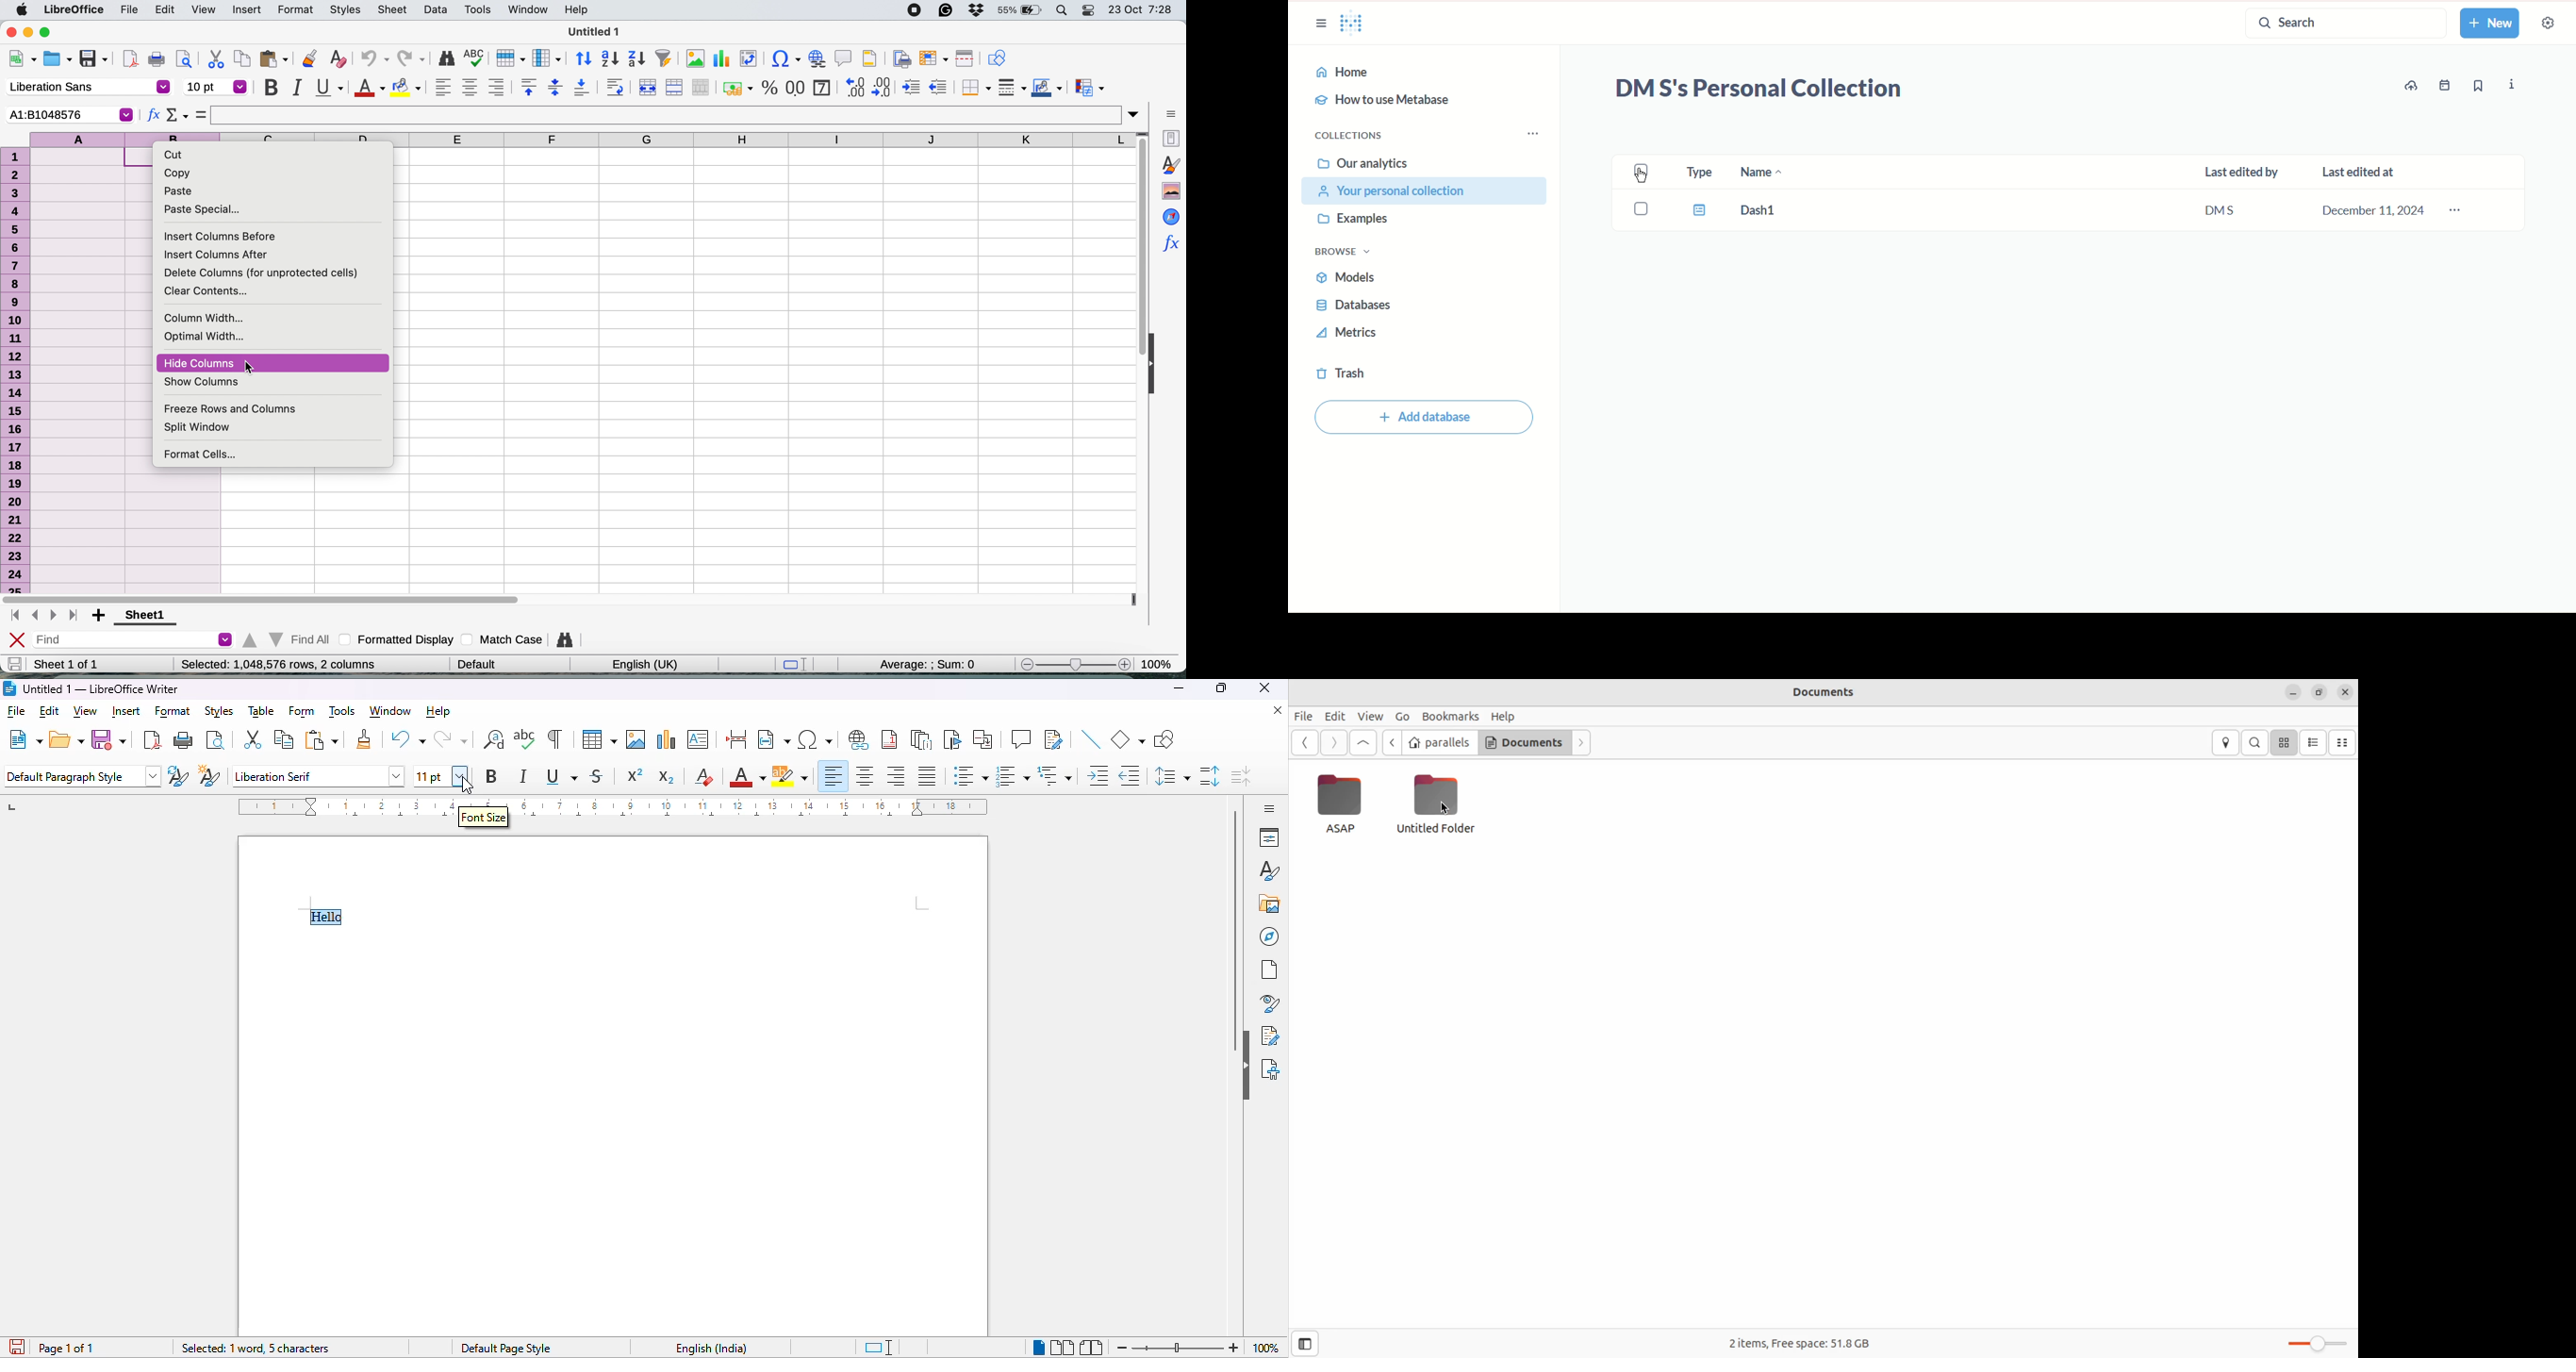  Describe the element at coordinates (245, 10) in the screenshot. I see `insert` at that location.